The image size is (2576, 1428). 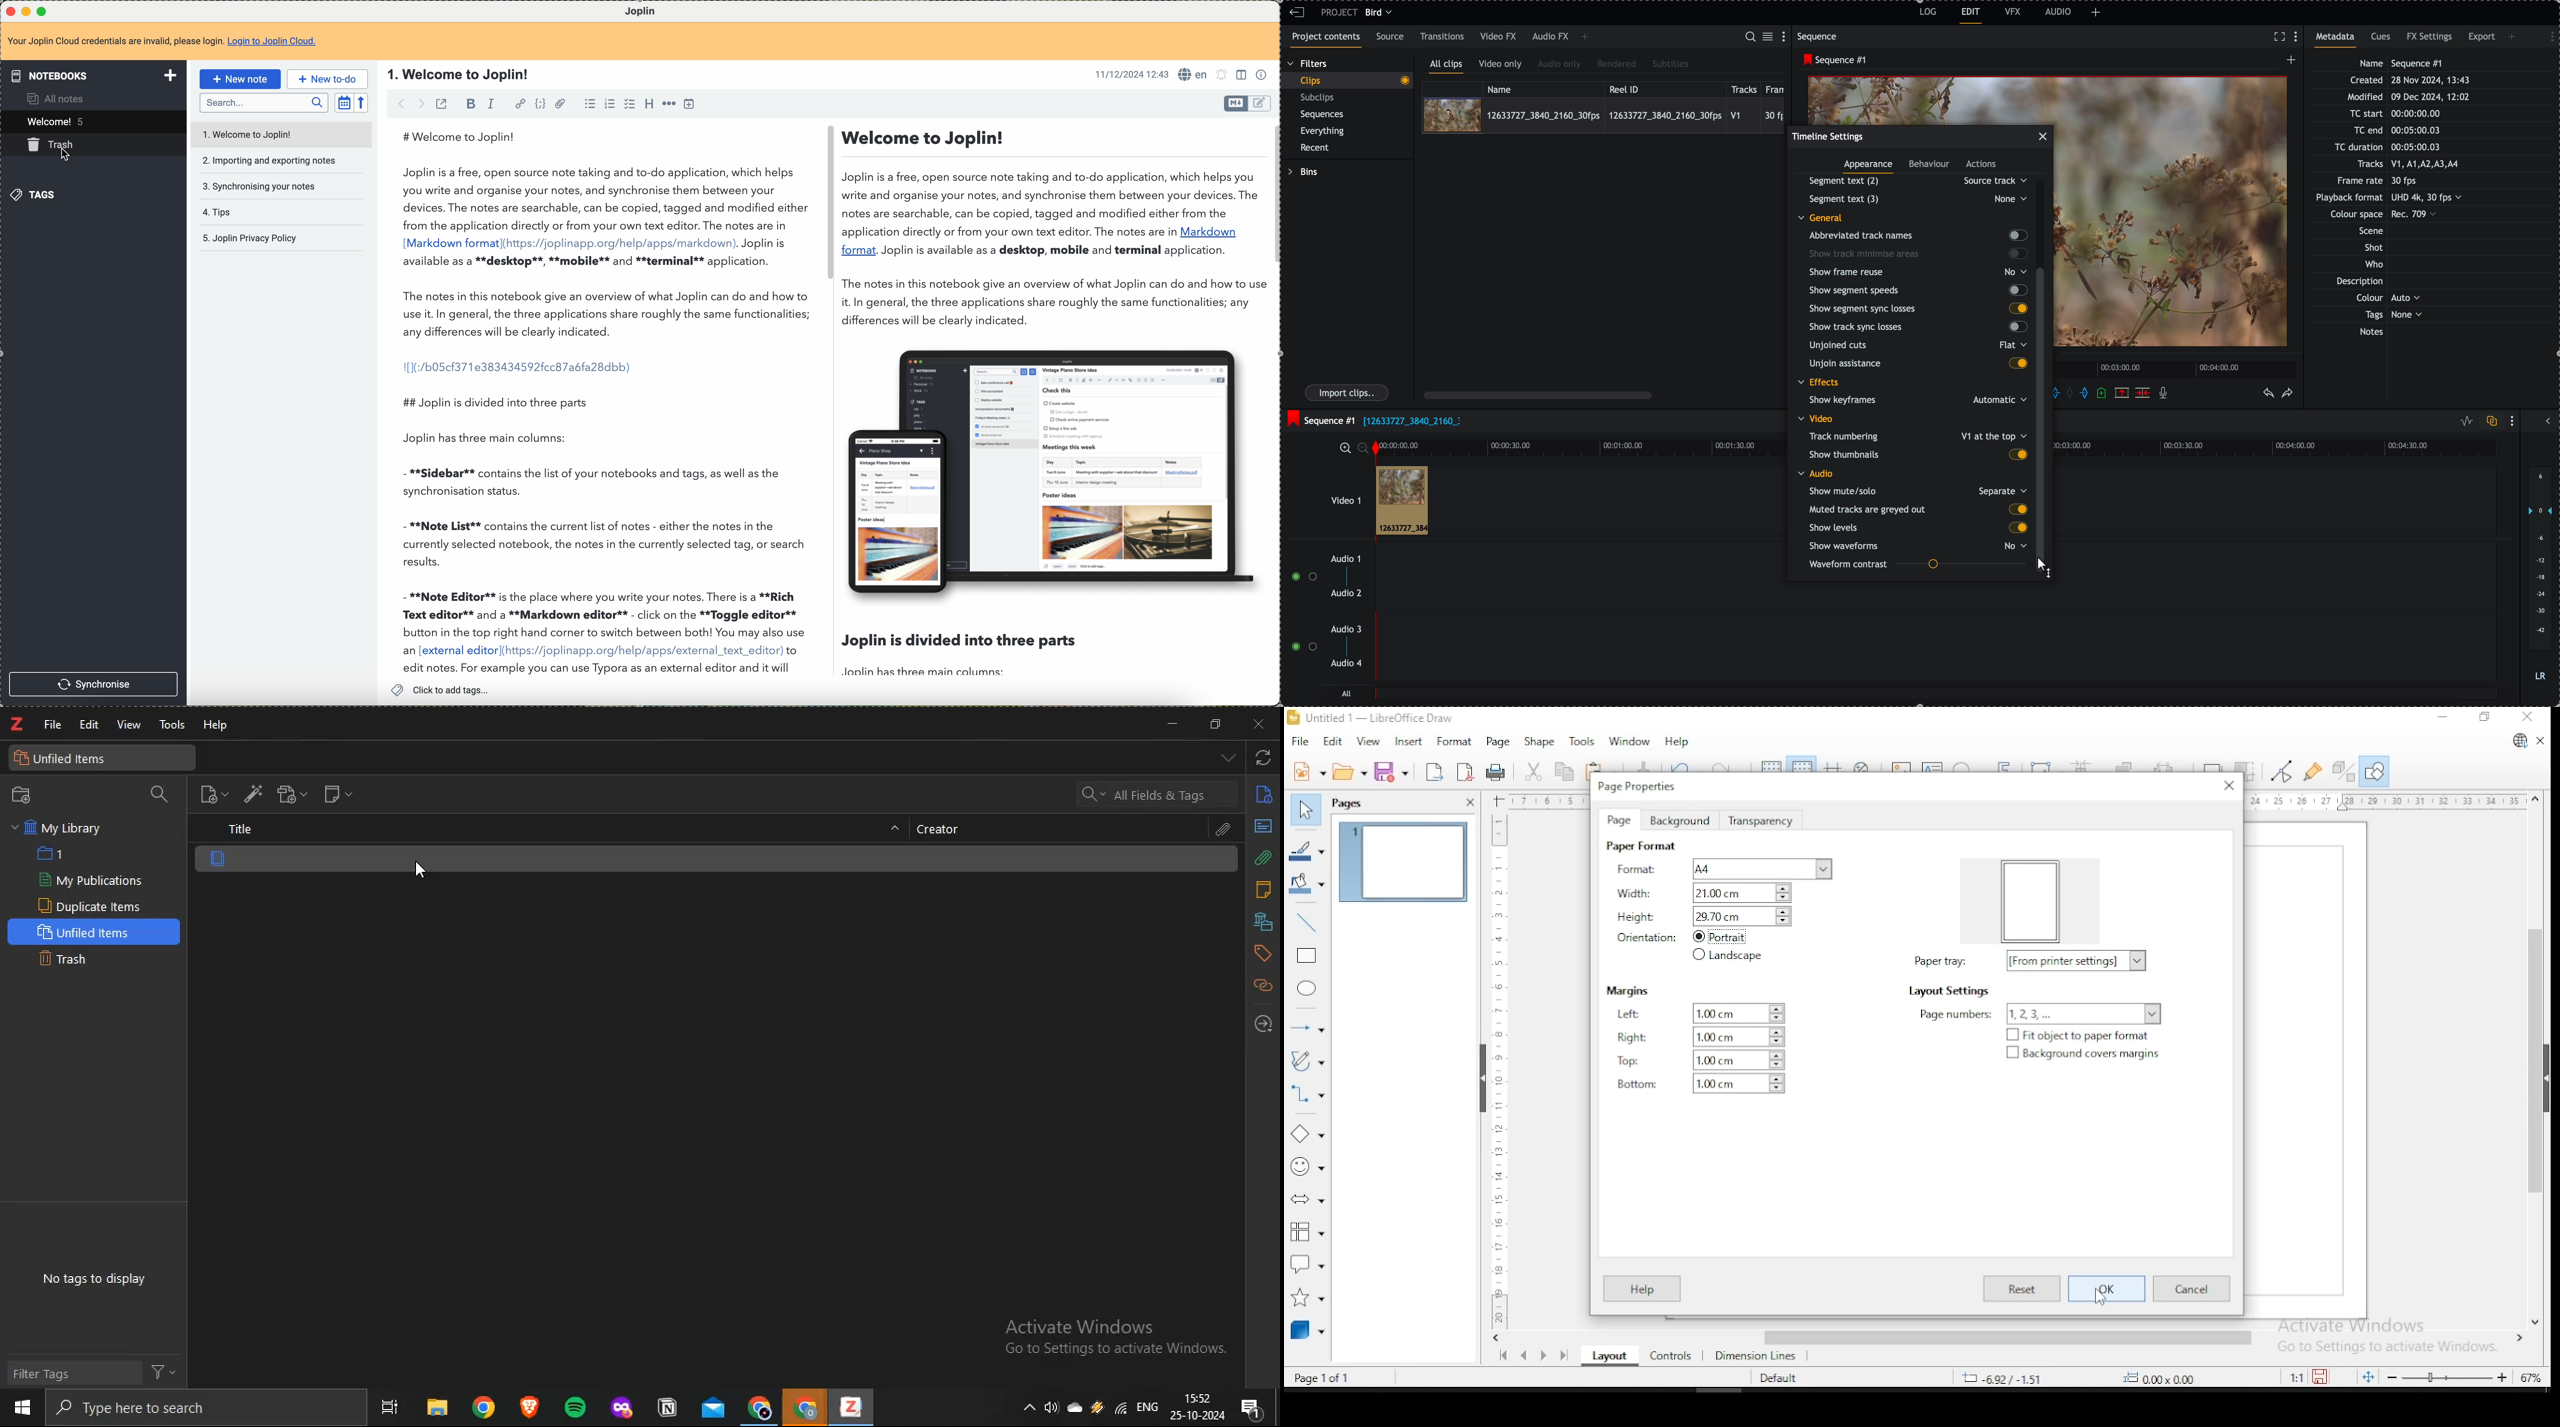 What do you see at coordinates (2284, 771) in the screenshot?
I see `toggle point edit mode` at bounding box center [2284, 771].